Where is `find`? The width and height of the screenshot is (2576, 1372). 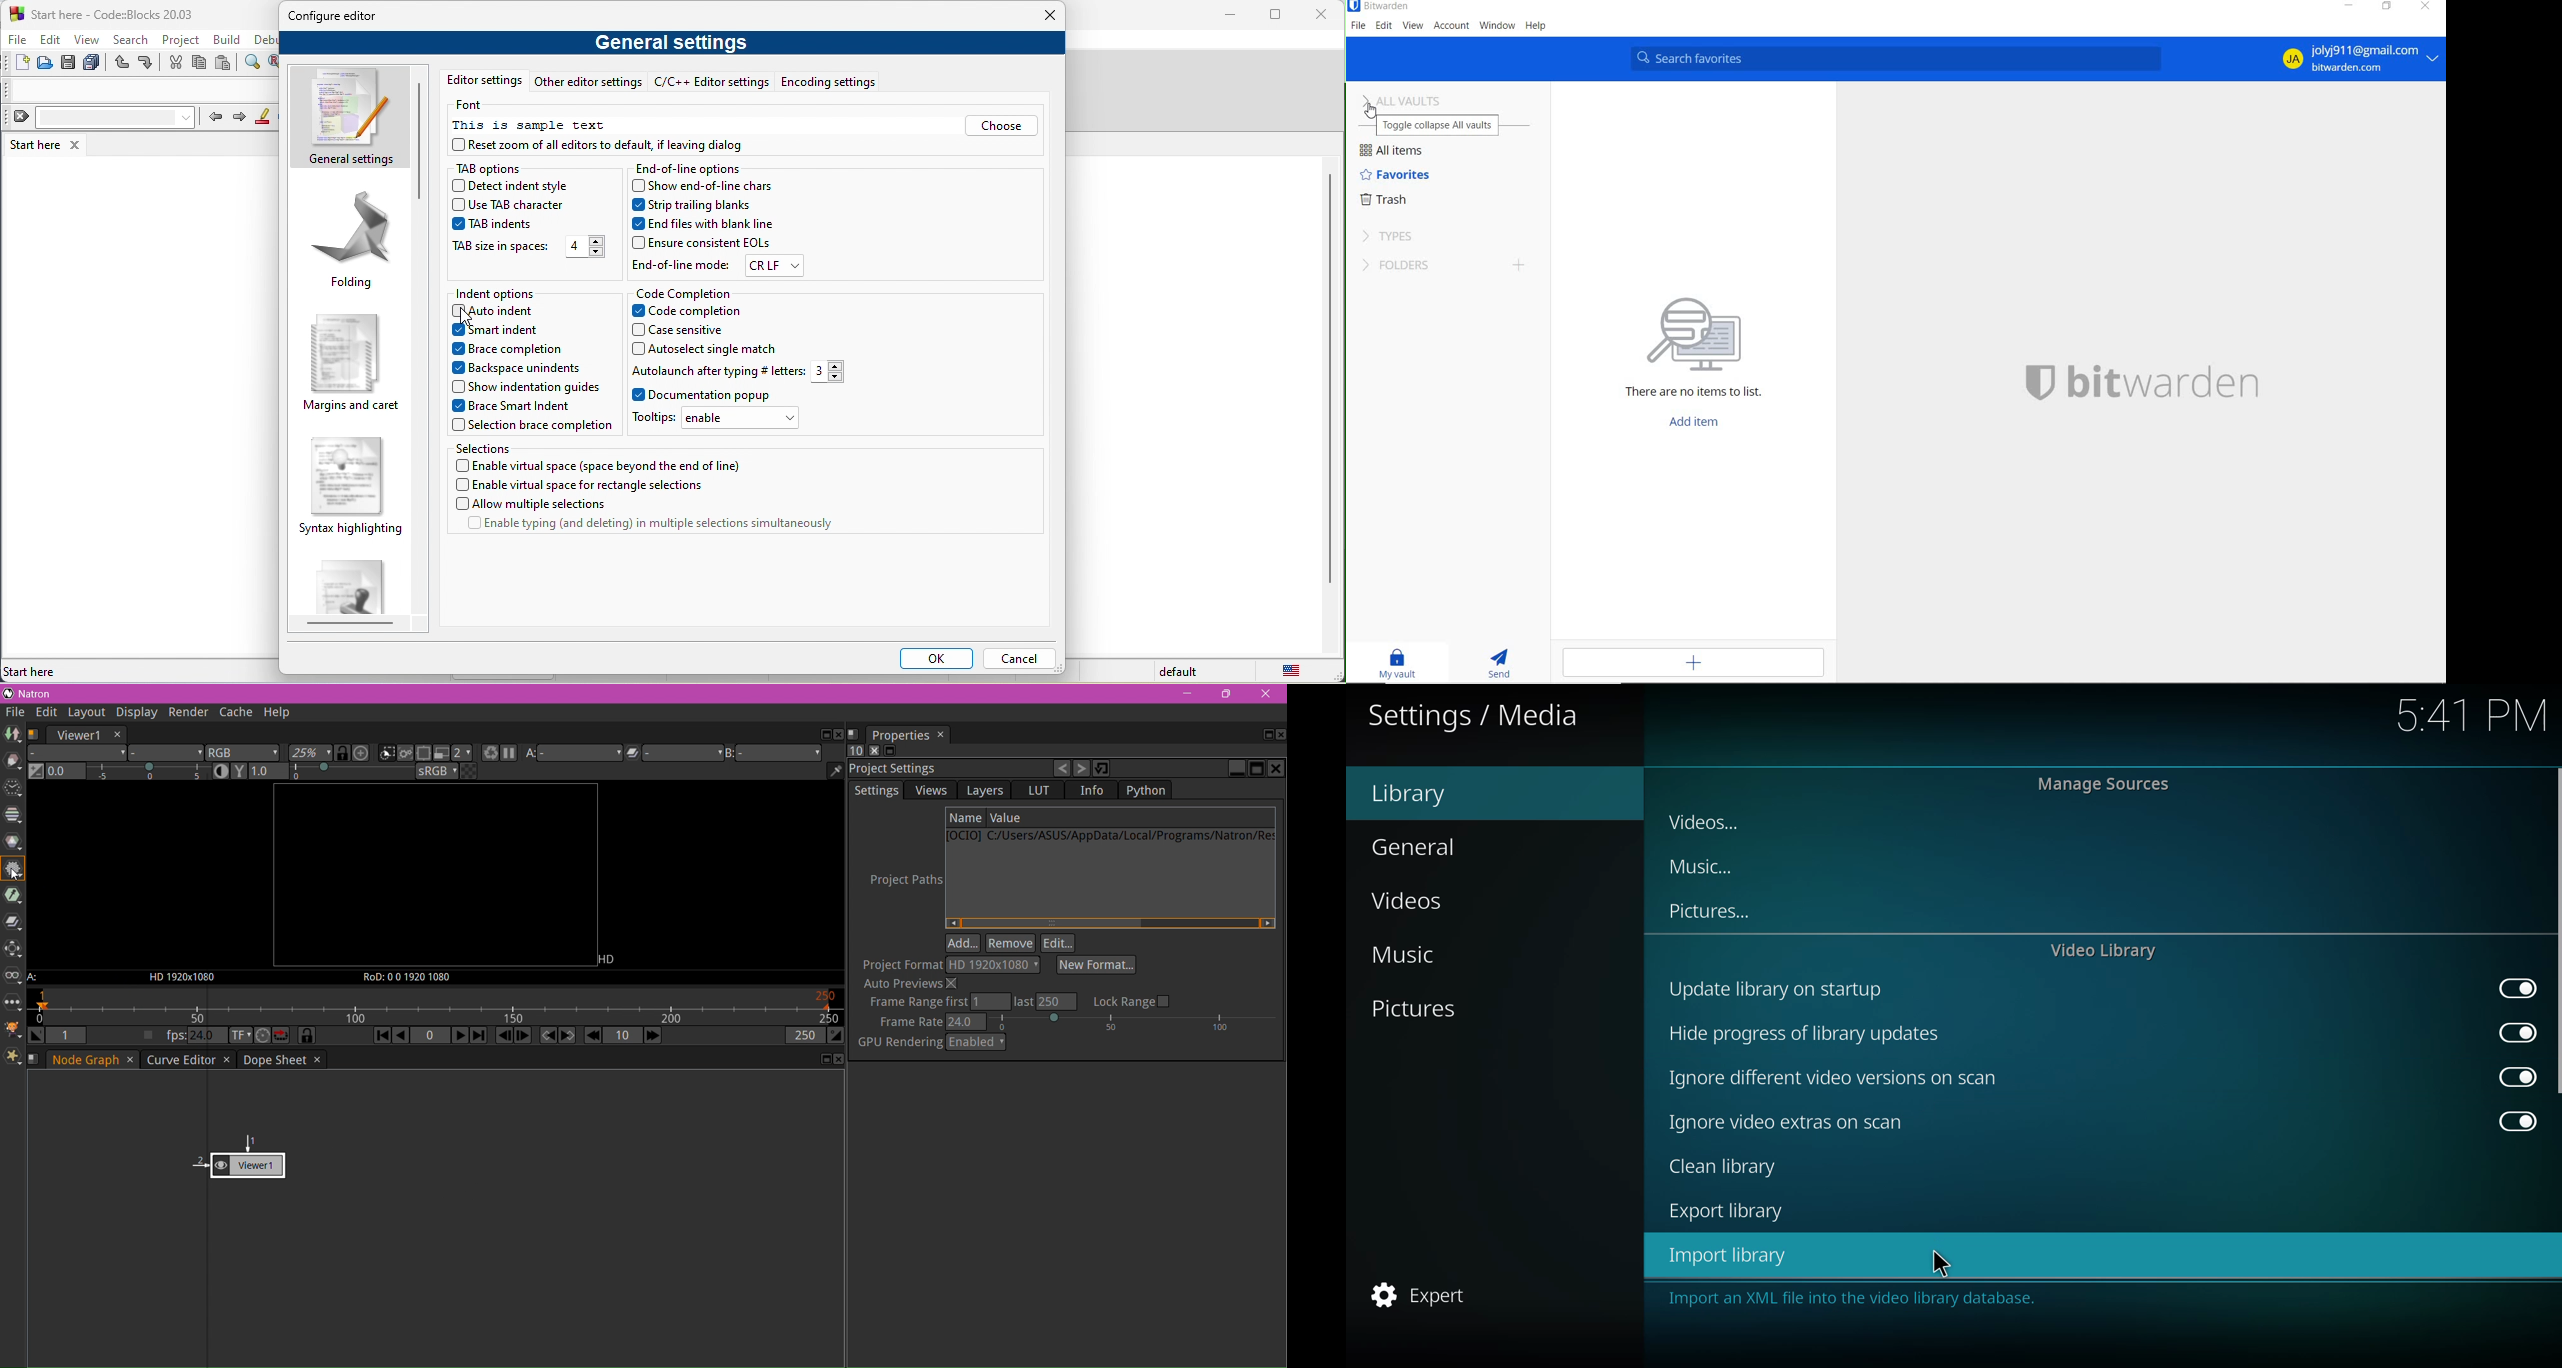
find is located at coordinates (254, 66).